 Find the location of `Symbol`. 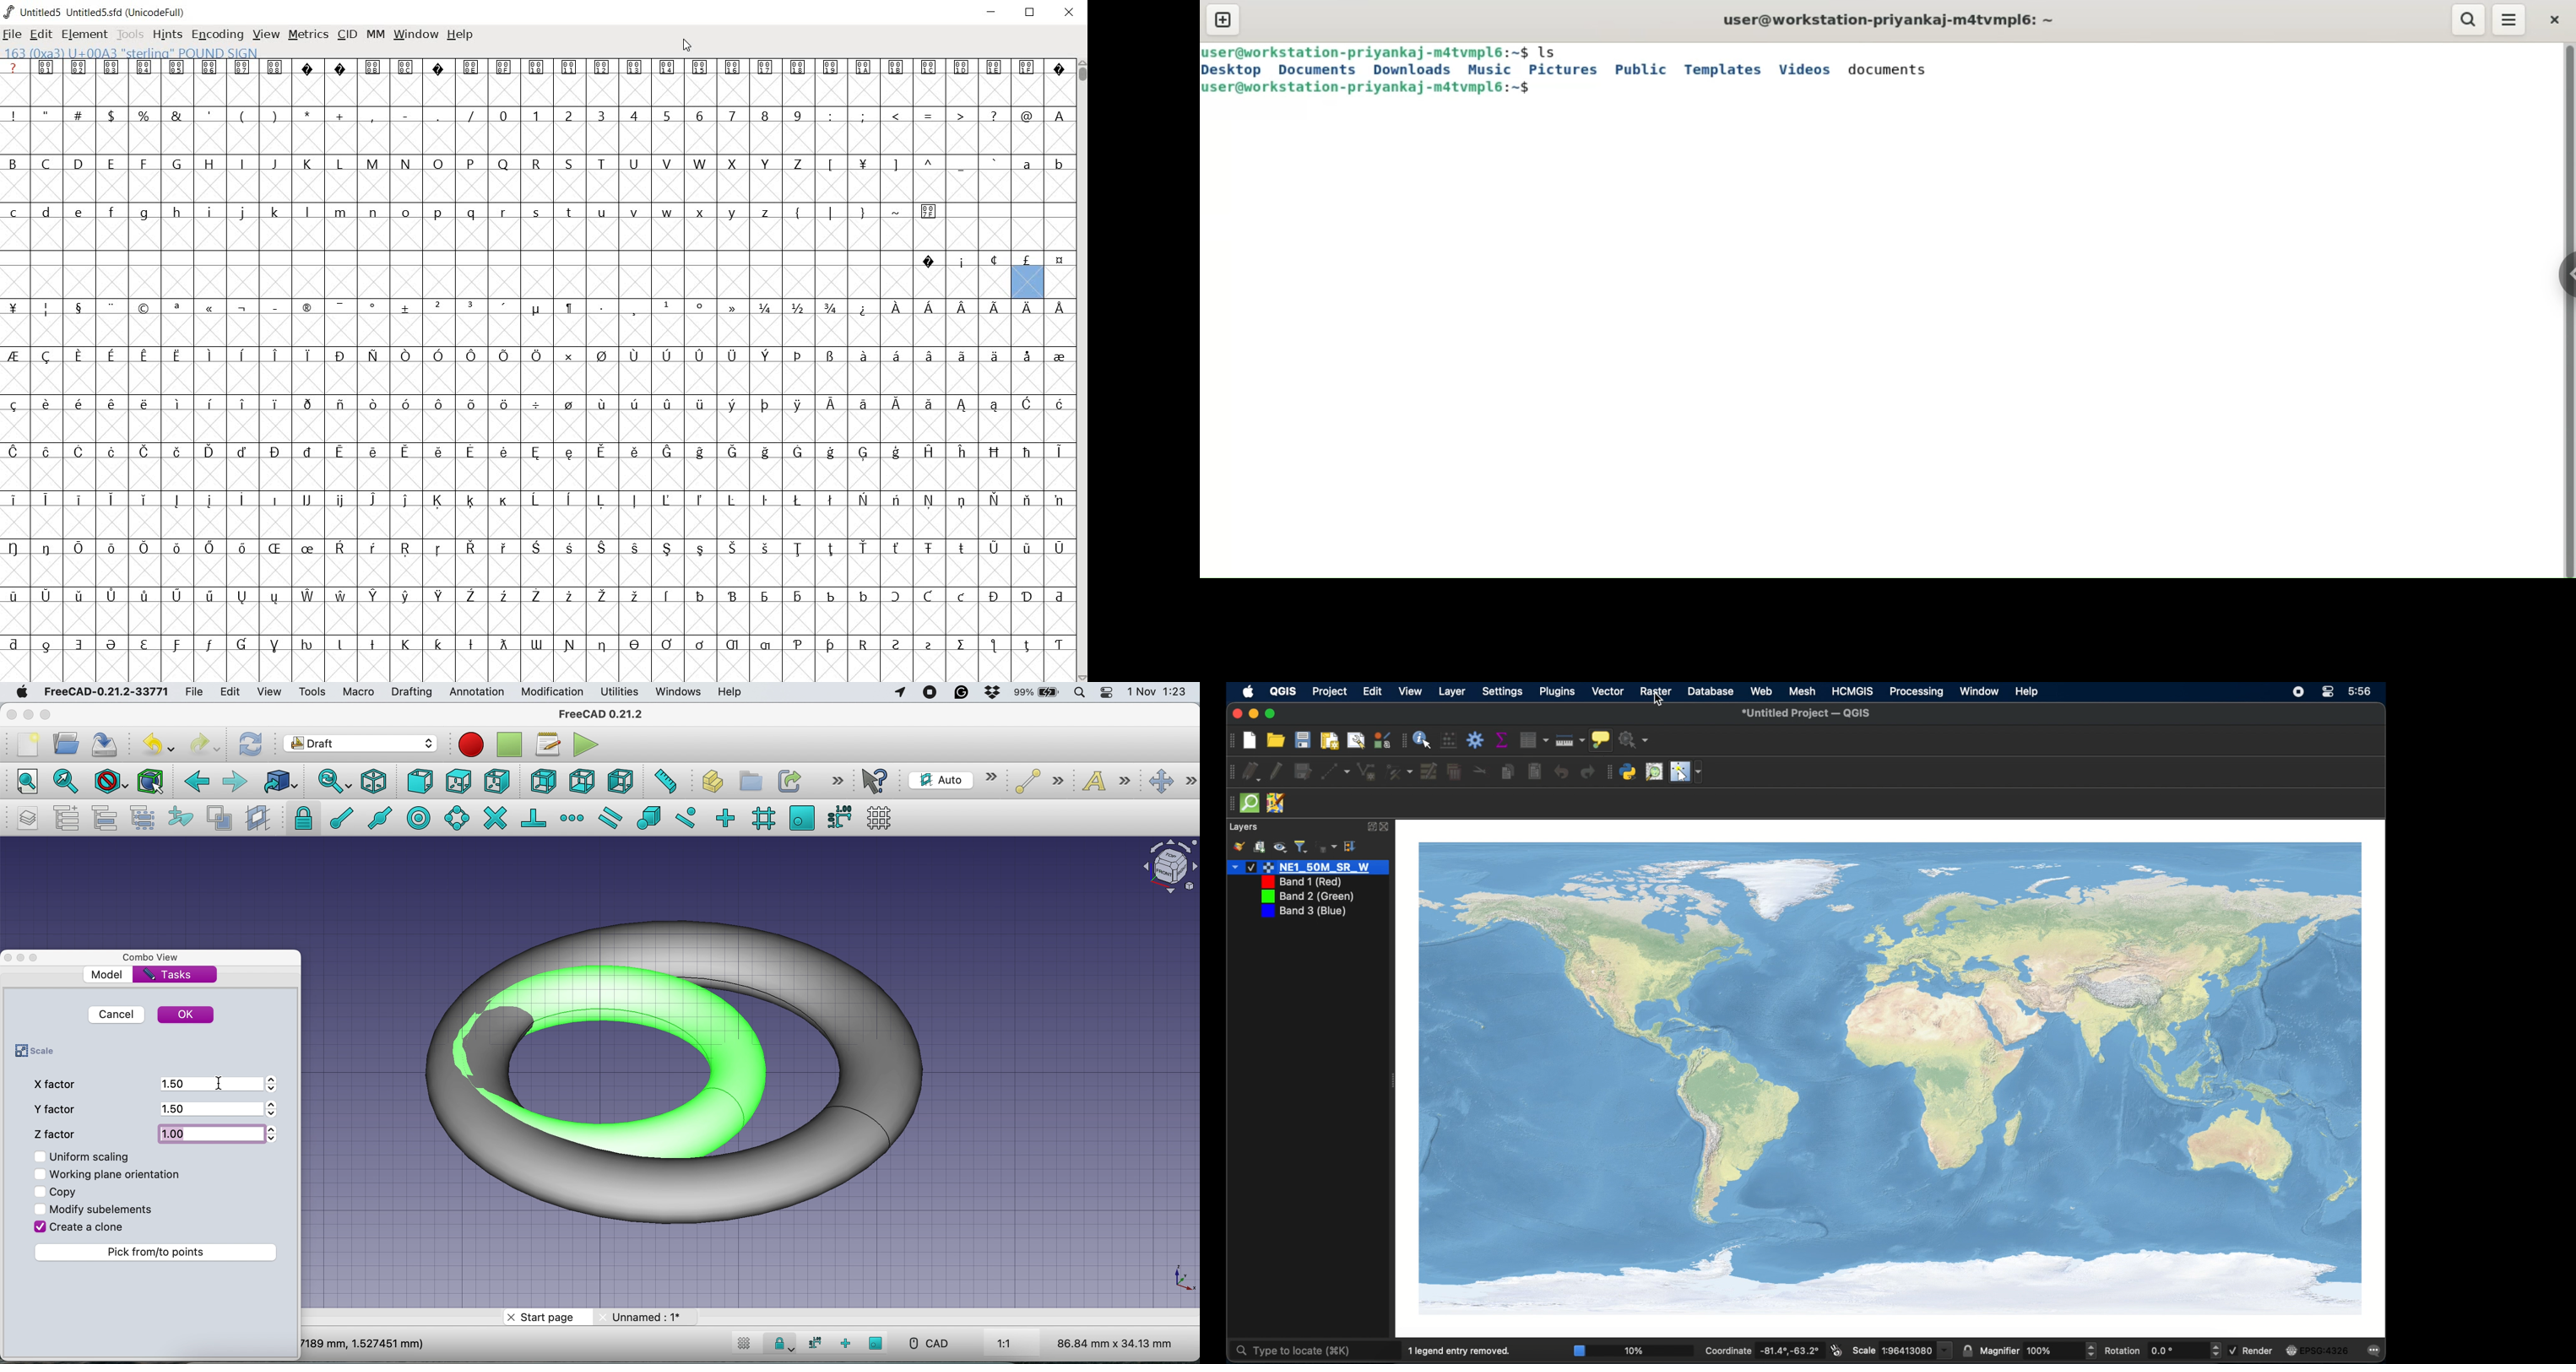

Symbol is located at coordinates (306, 356).